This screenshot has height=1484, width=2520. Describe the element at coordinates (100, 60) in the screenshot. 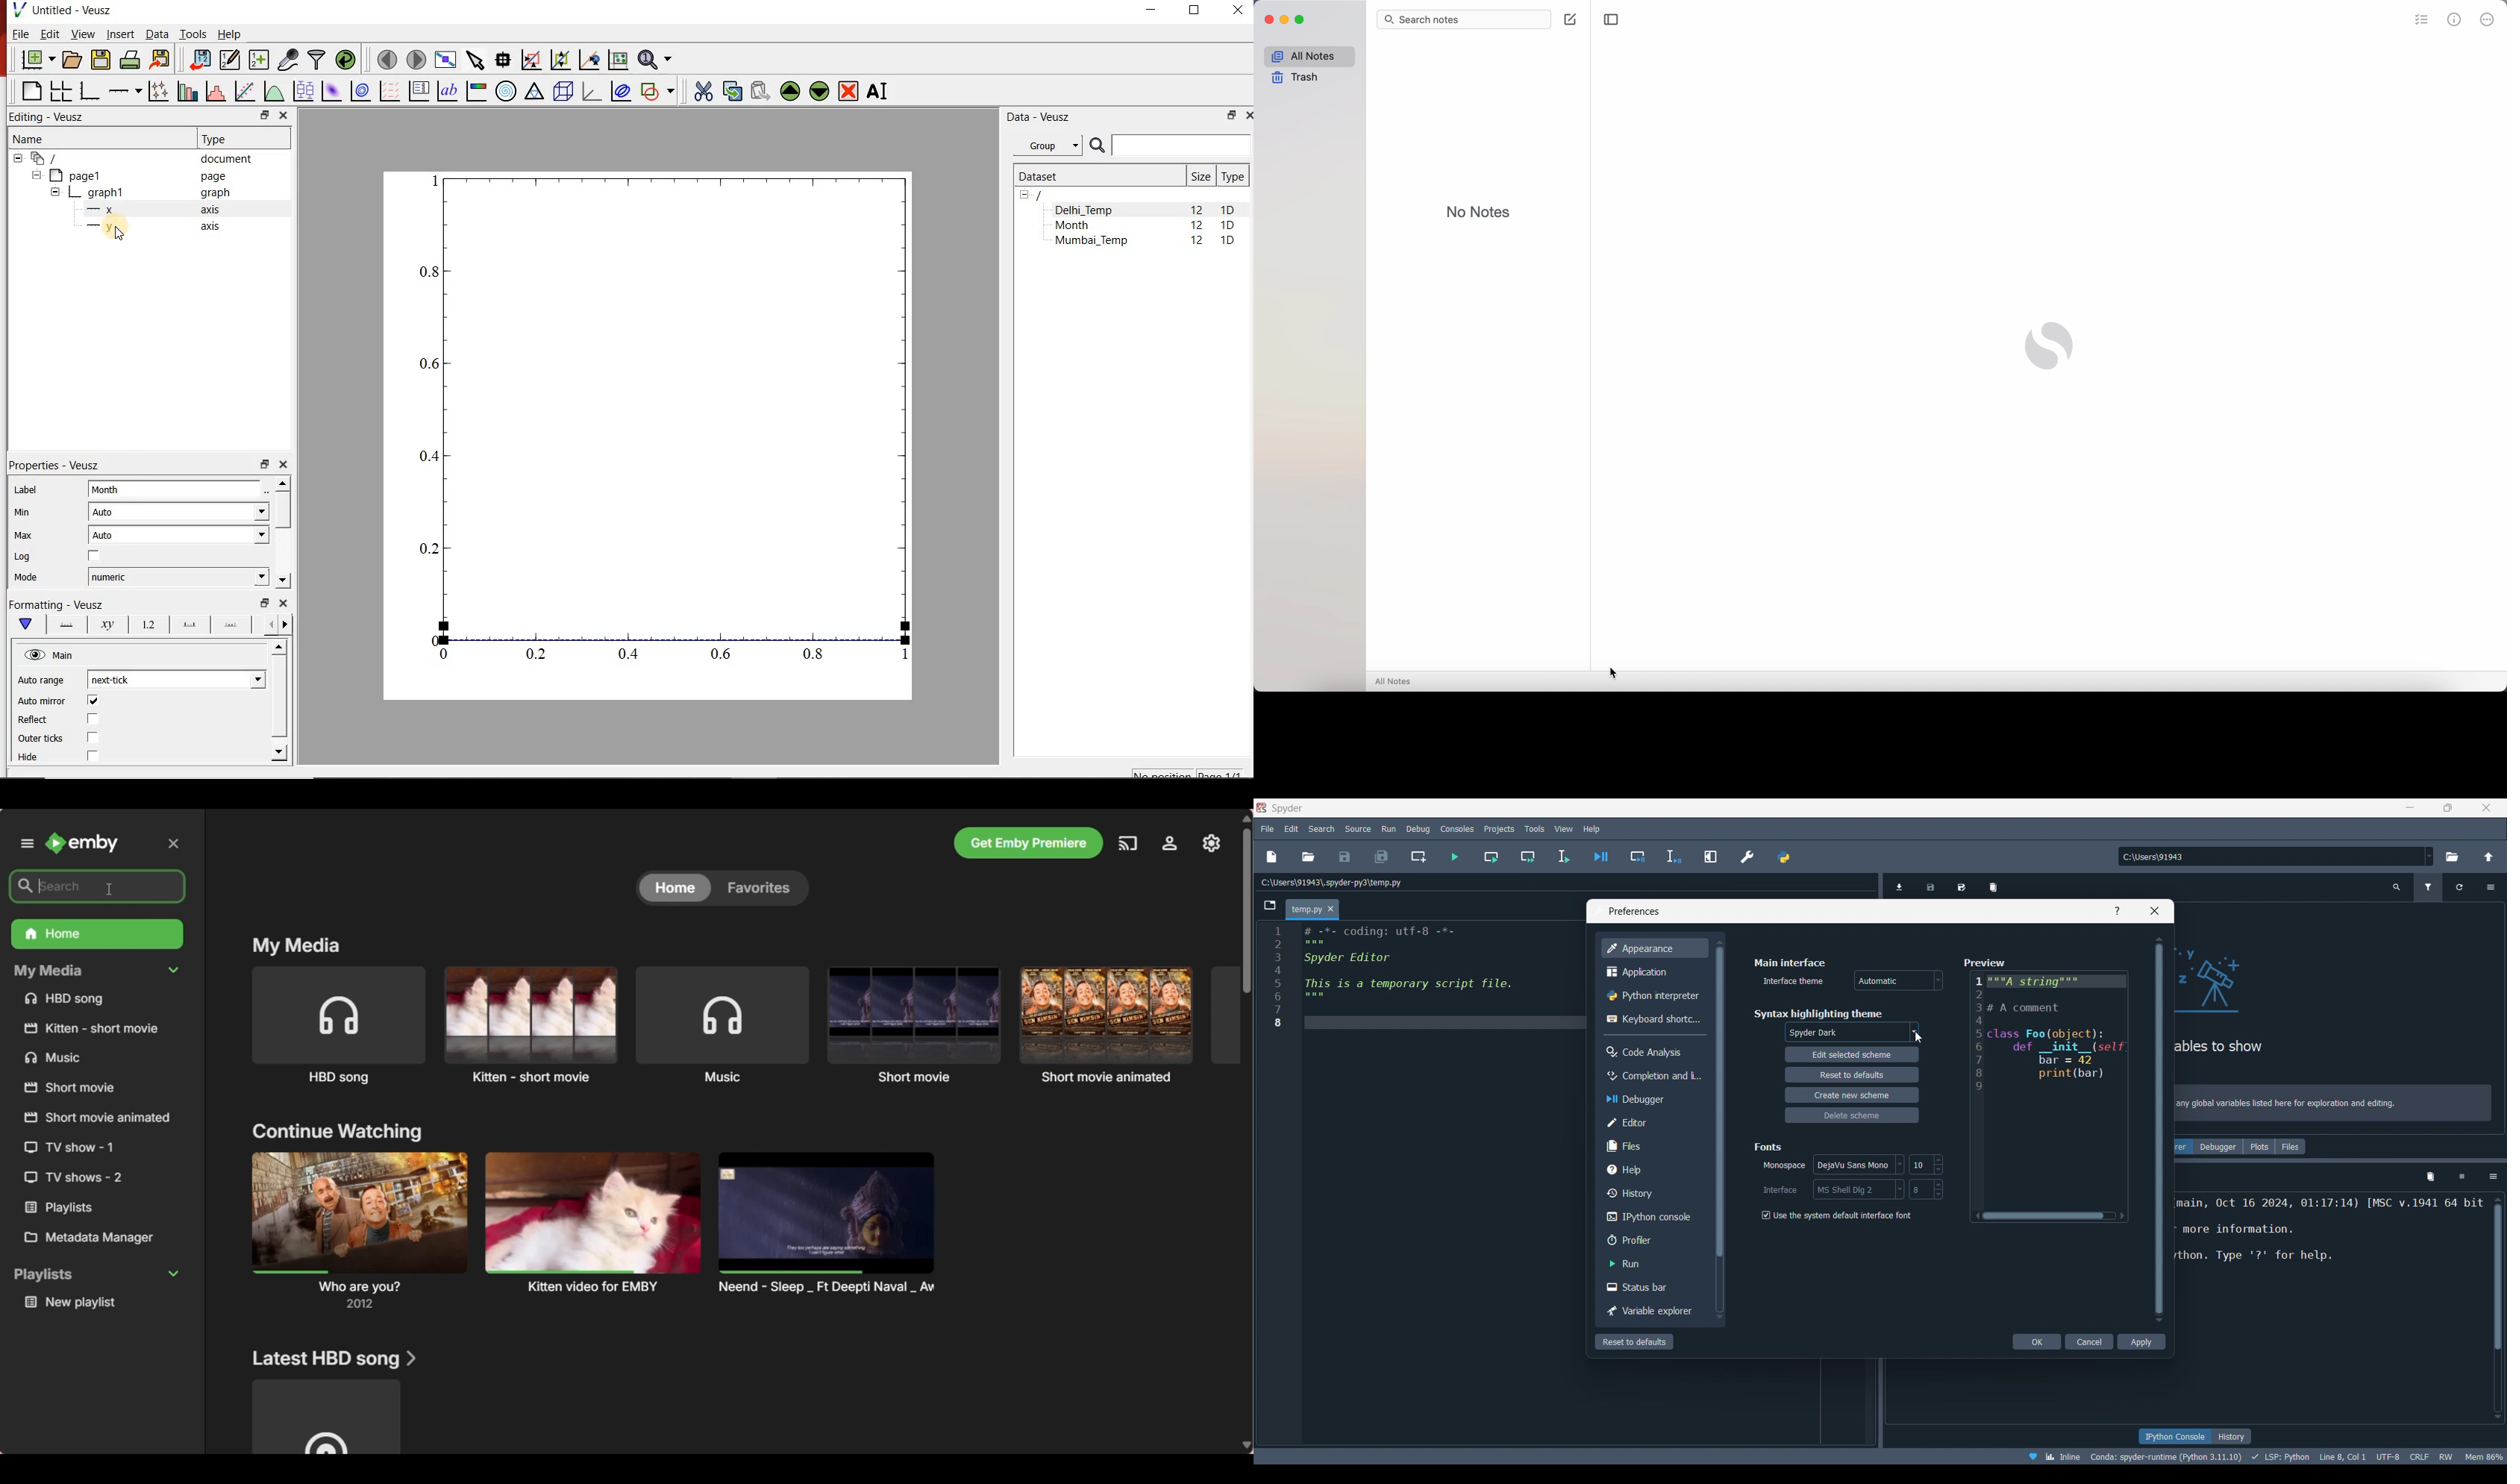

I see `save the document` at that location.